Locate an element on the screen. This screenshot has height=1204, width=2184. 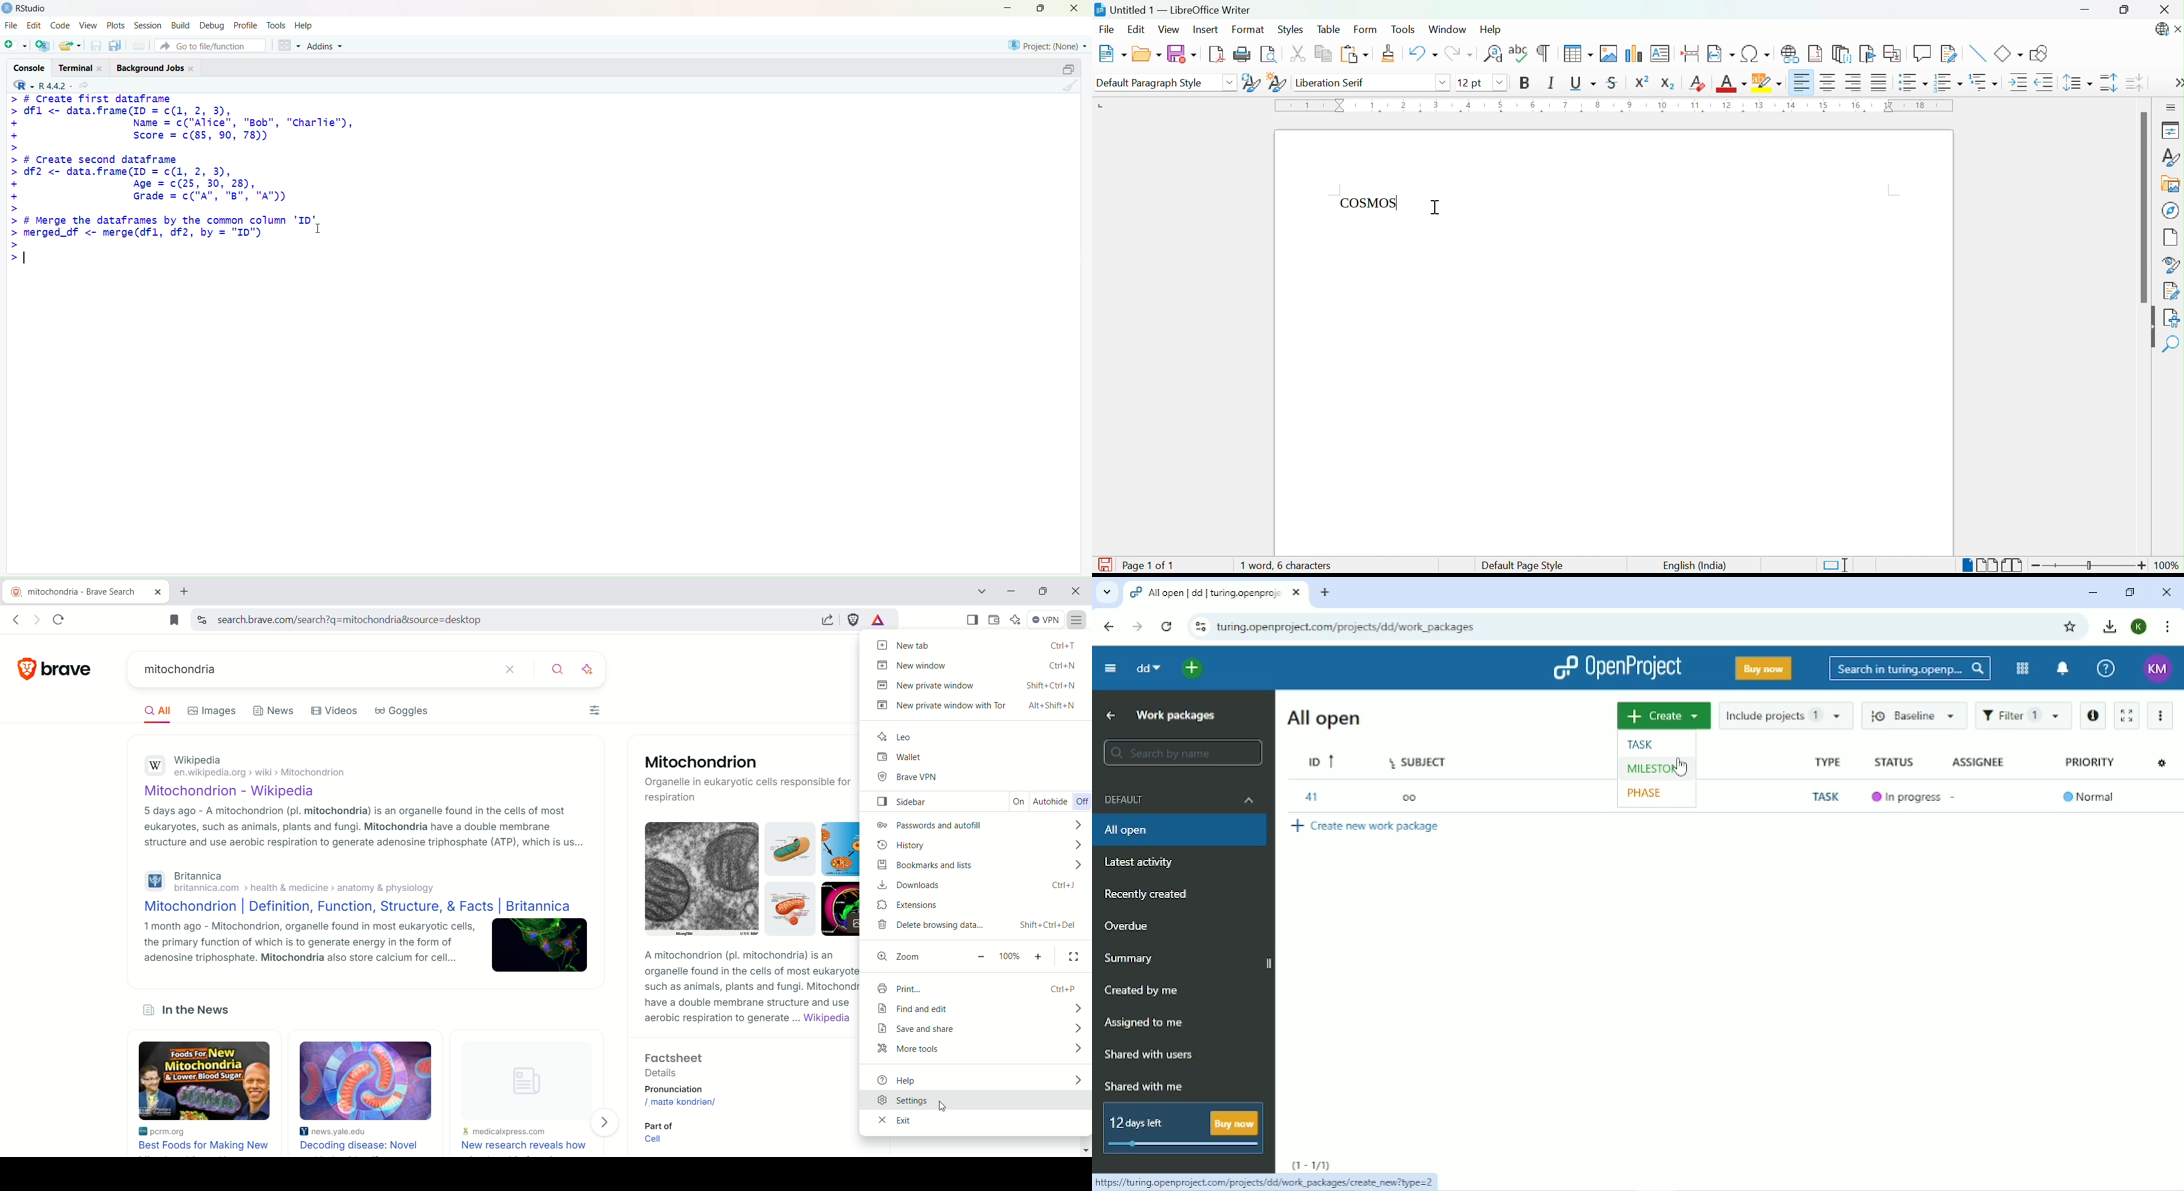
Drop down is located at coordinates (1442, 83).